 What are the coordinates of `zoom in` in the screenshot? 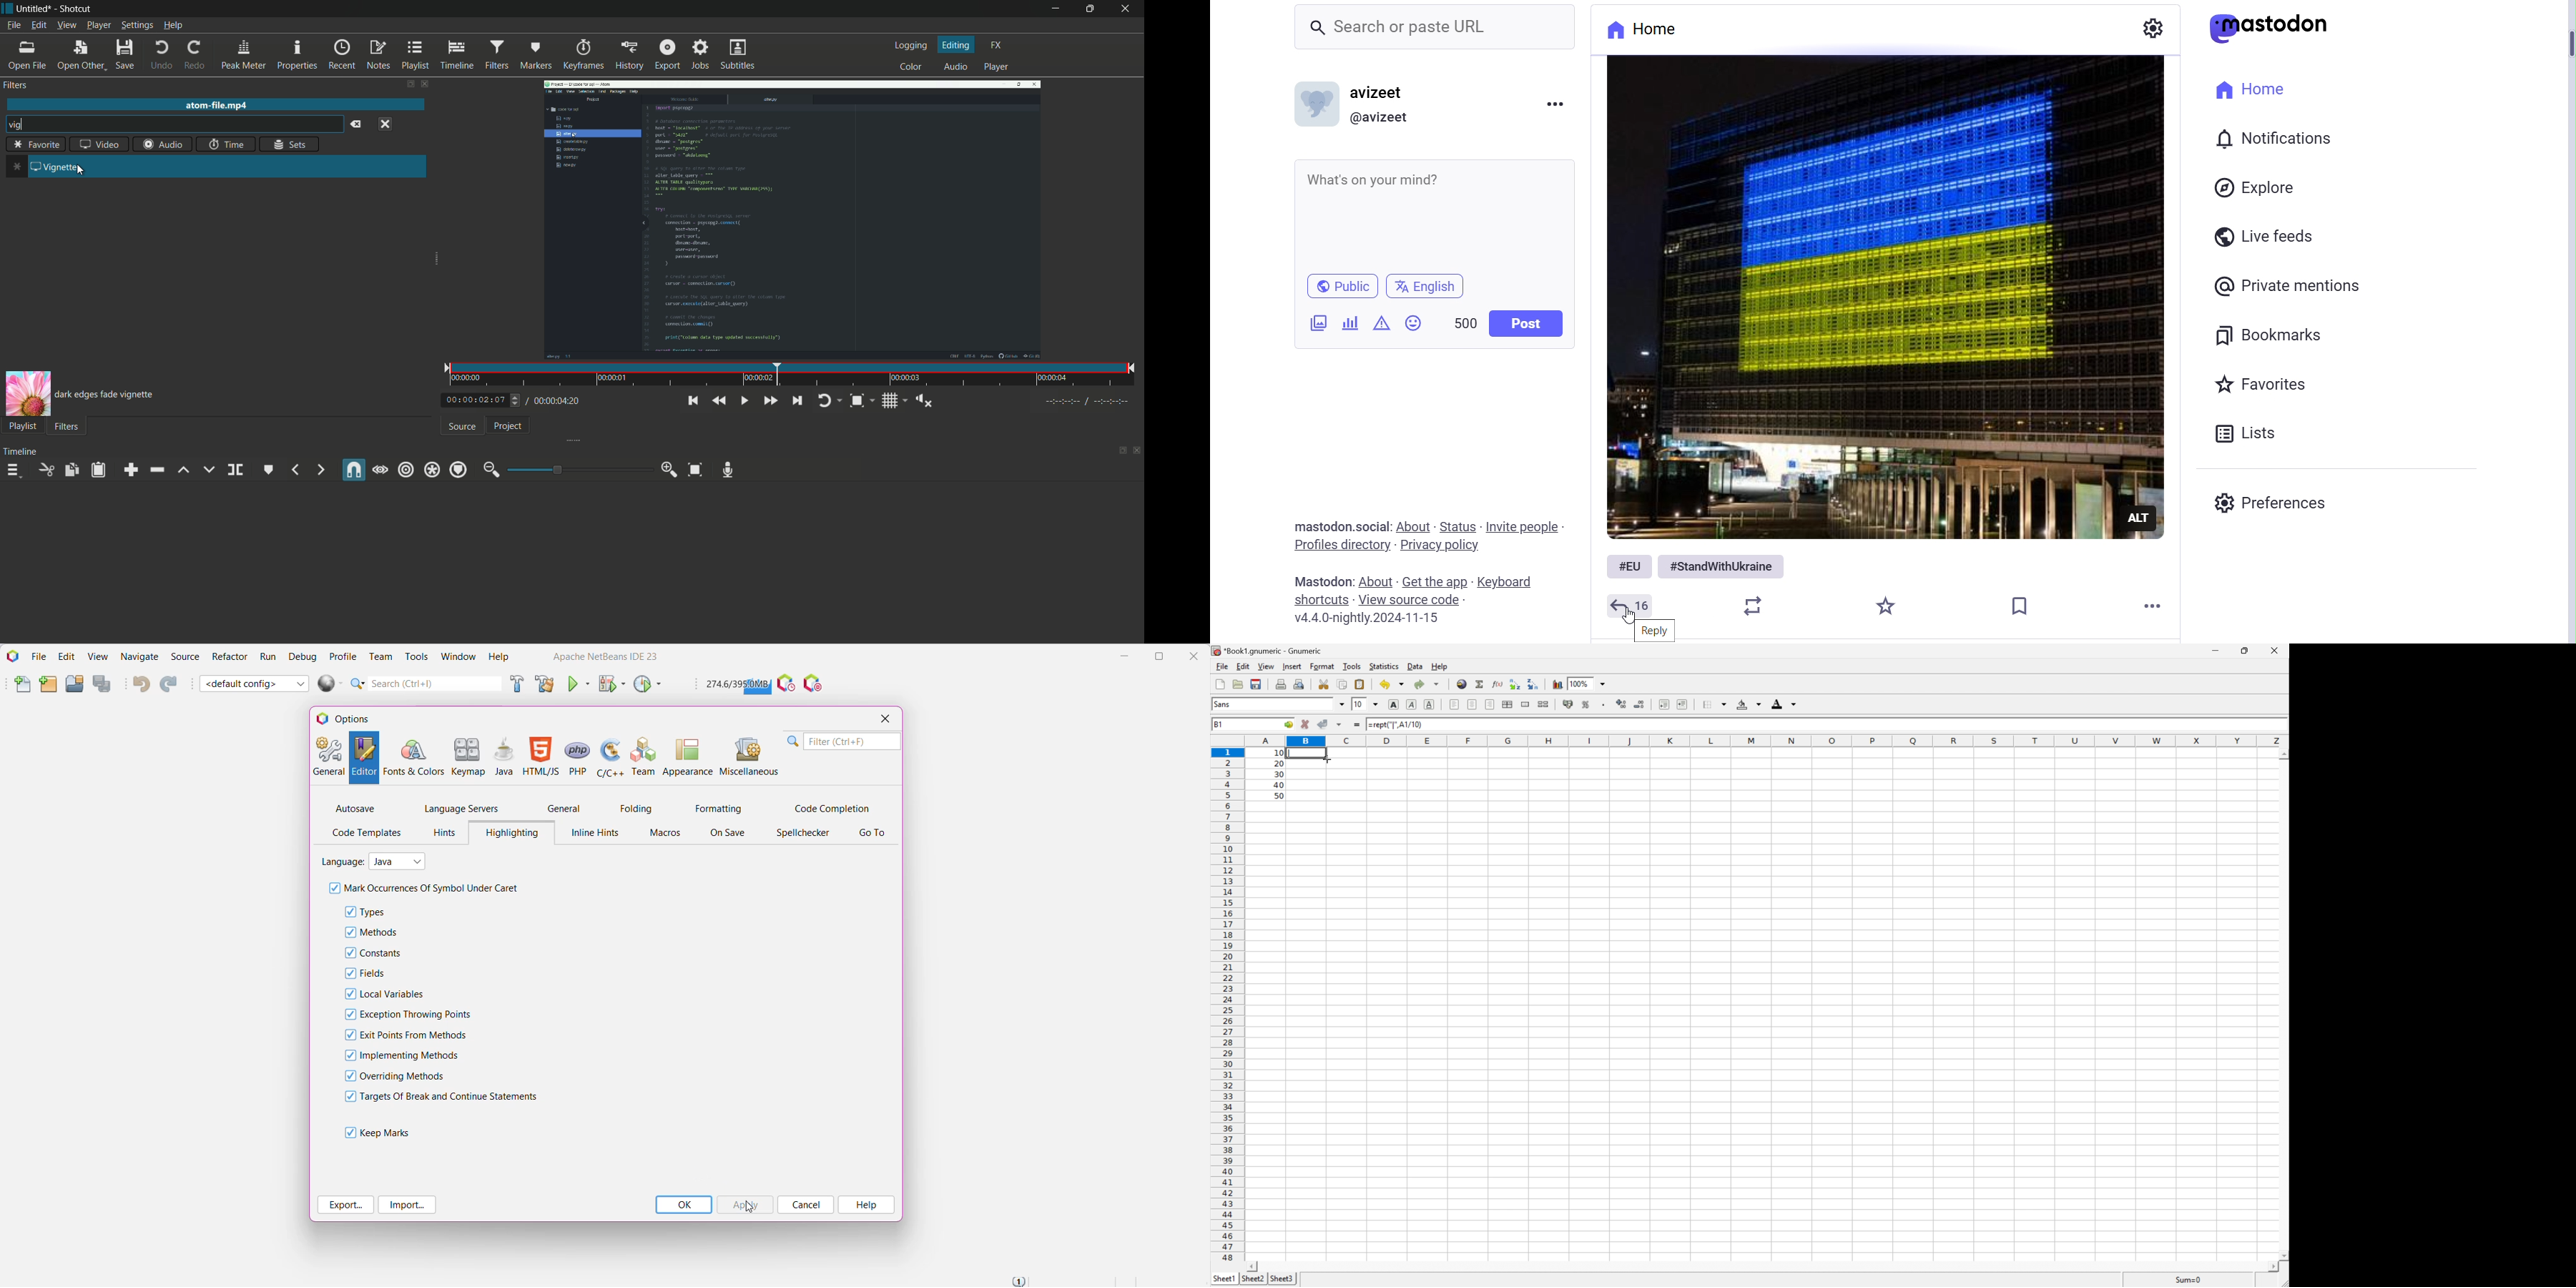 It's located at (670, 470).